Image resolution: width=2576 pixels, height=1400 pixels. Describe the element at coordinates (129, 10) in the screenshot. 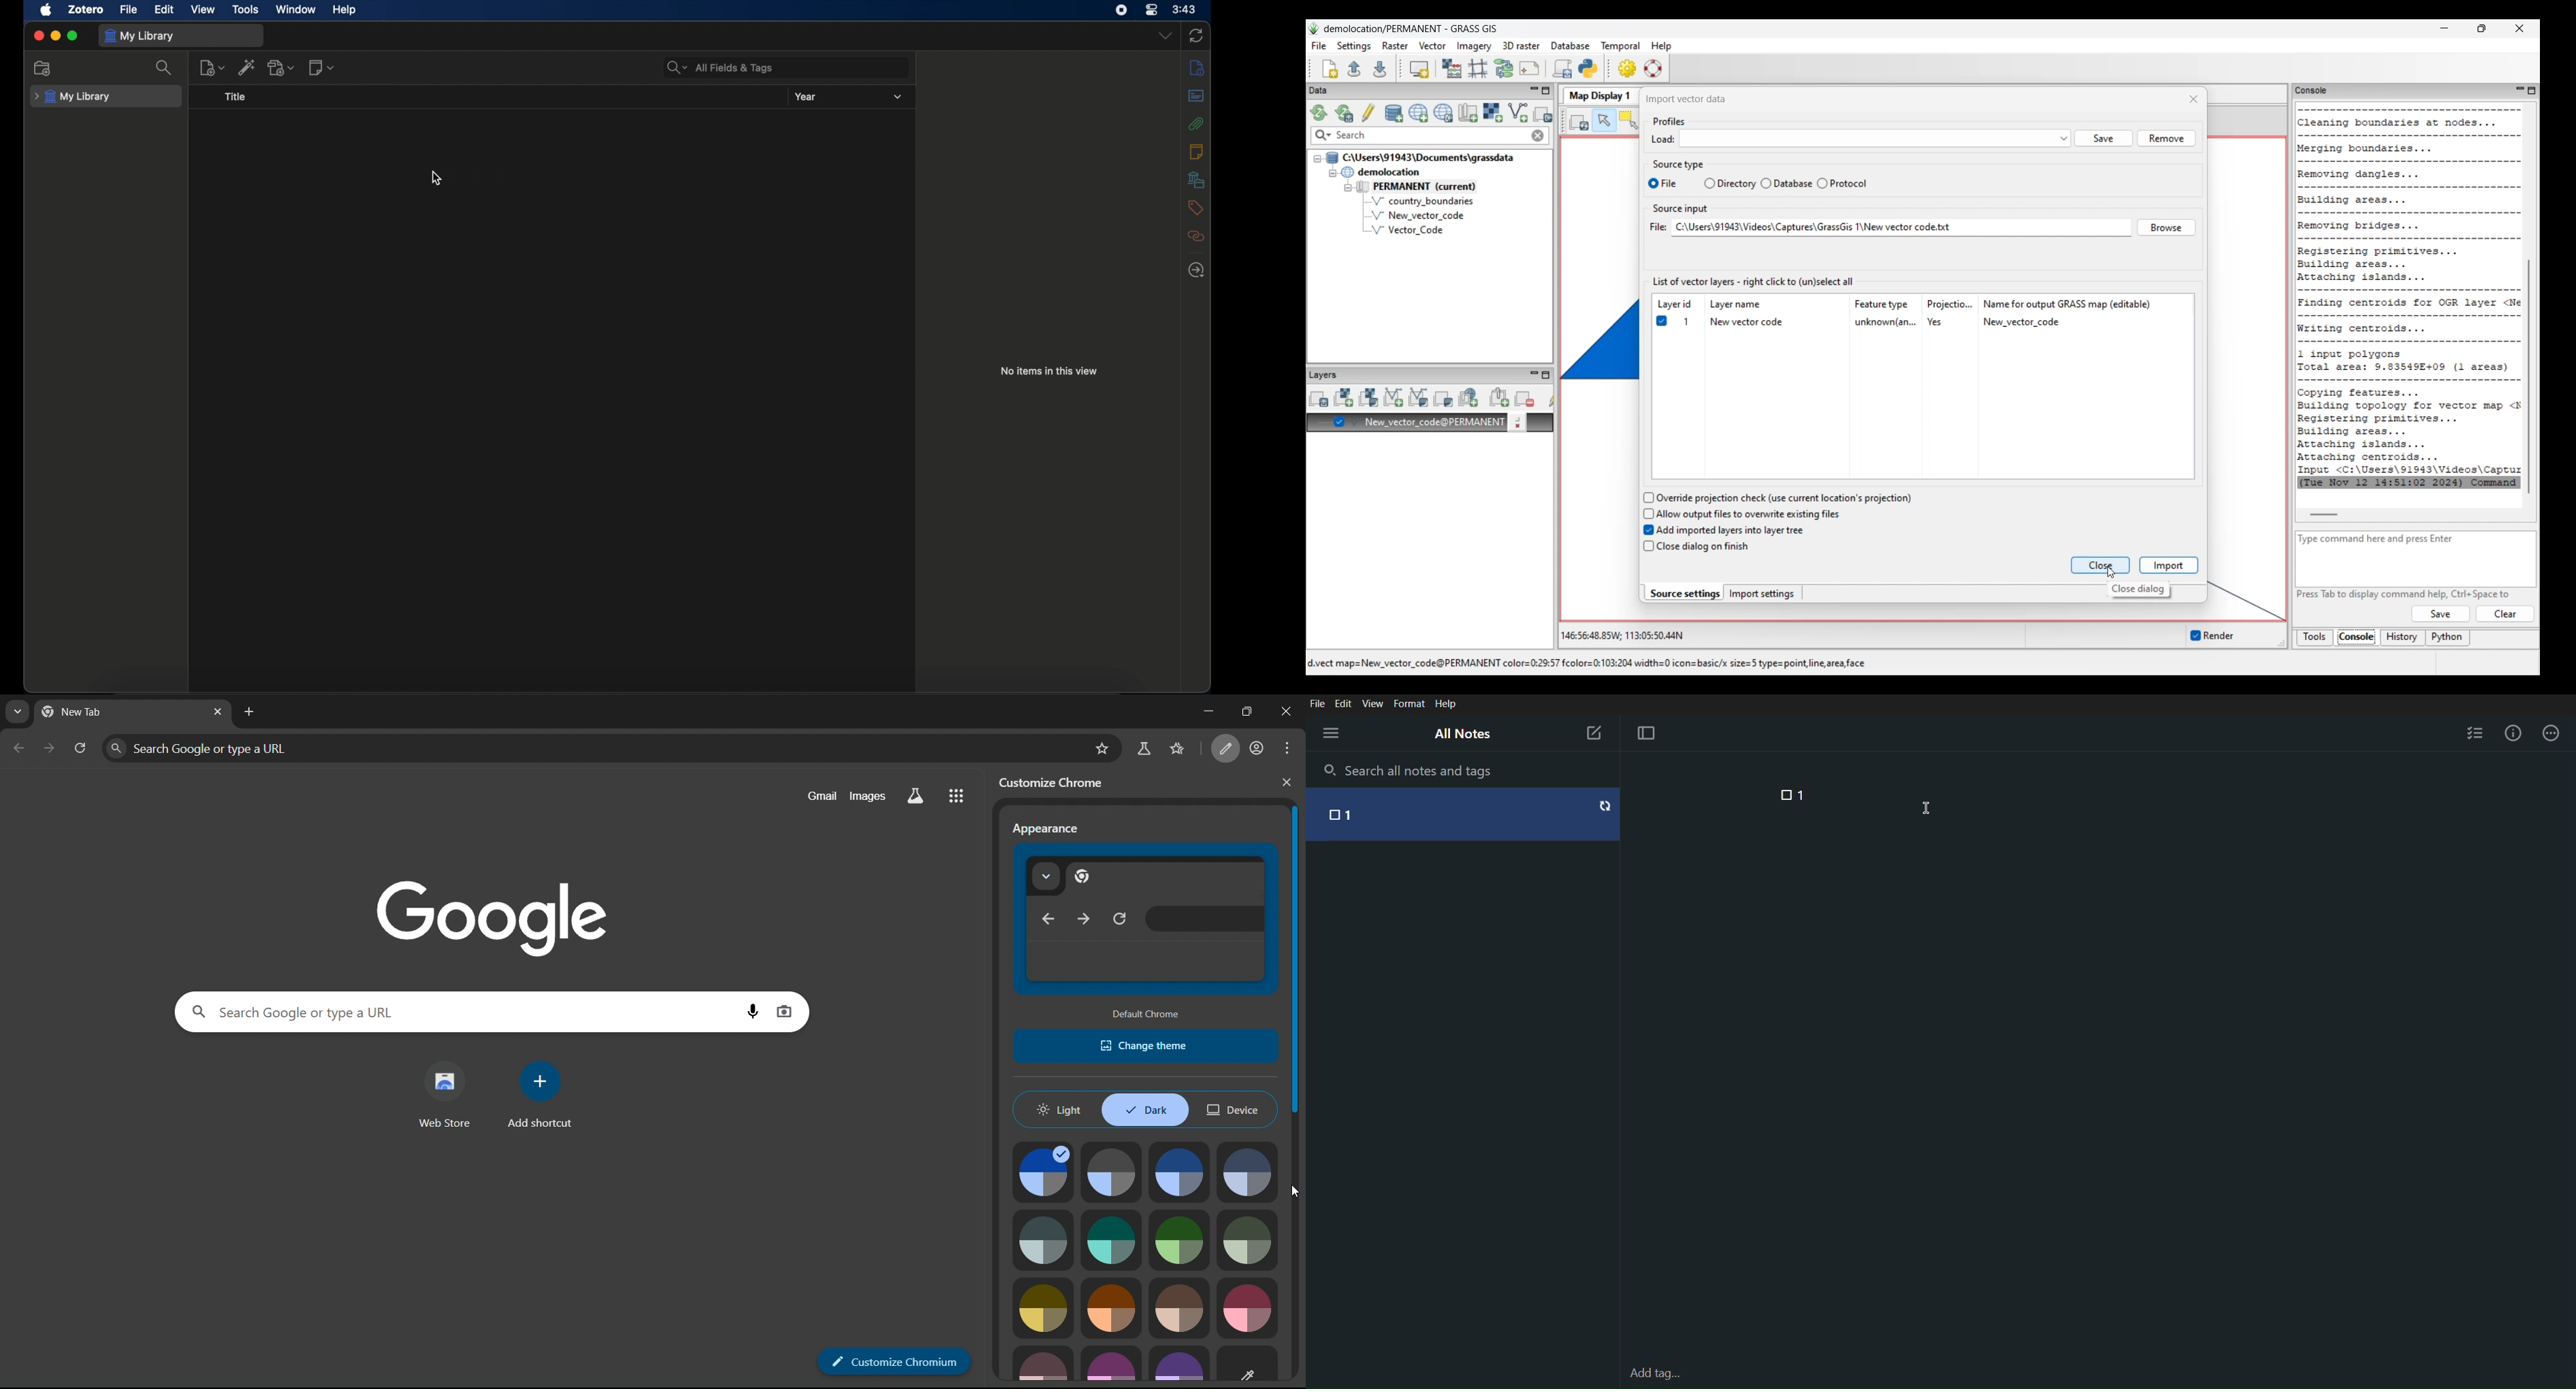

I see `file` at that location.